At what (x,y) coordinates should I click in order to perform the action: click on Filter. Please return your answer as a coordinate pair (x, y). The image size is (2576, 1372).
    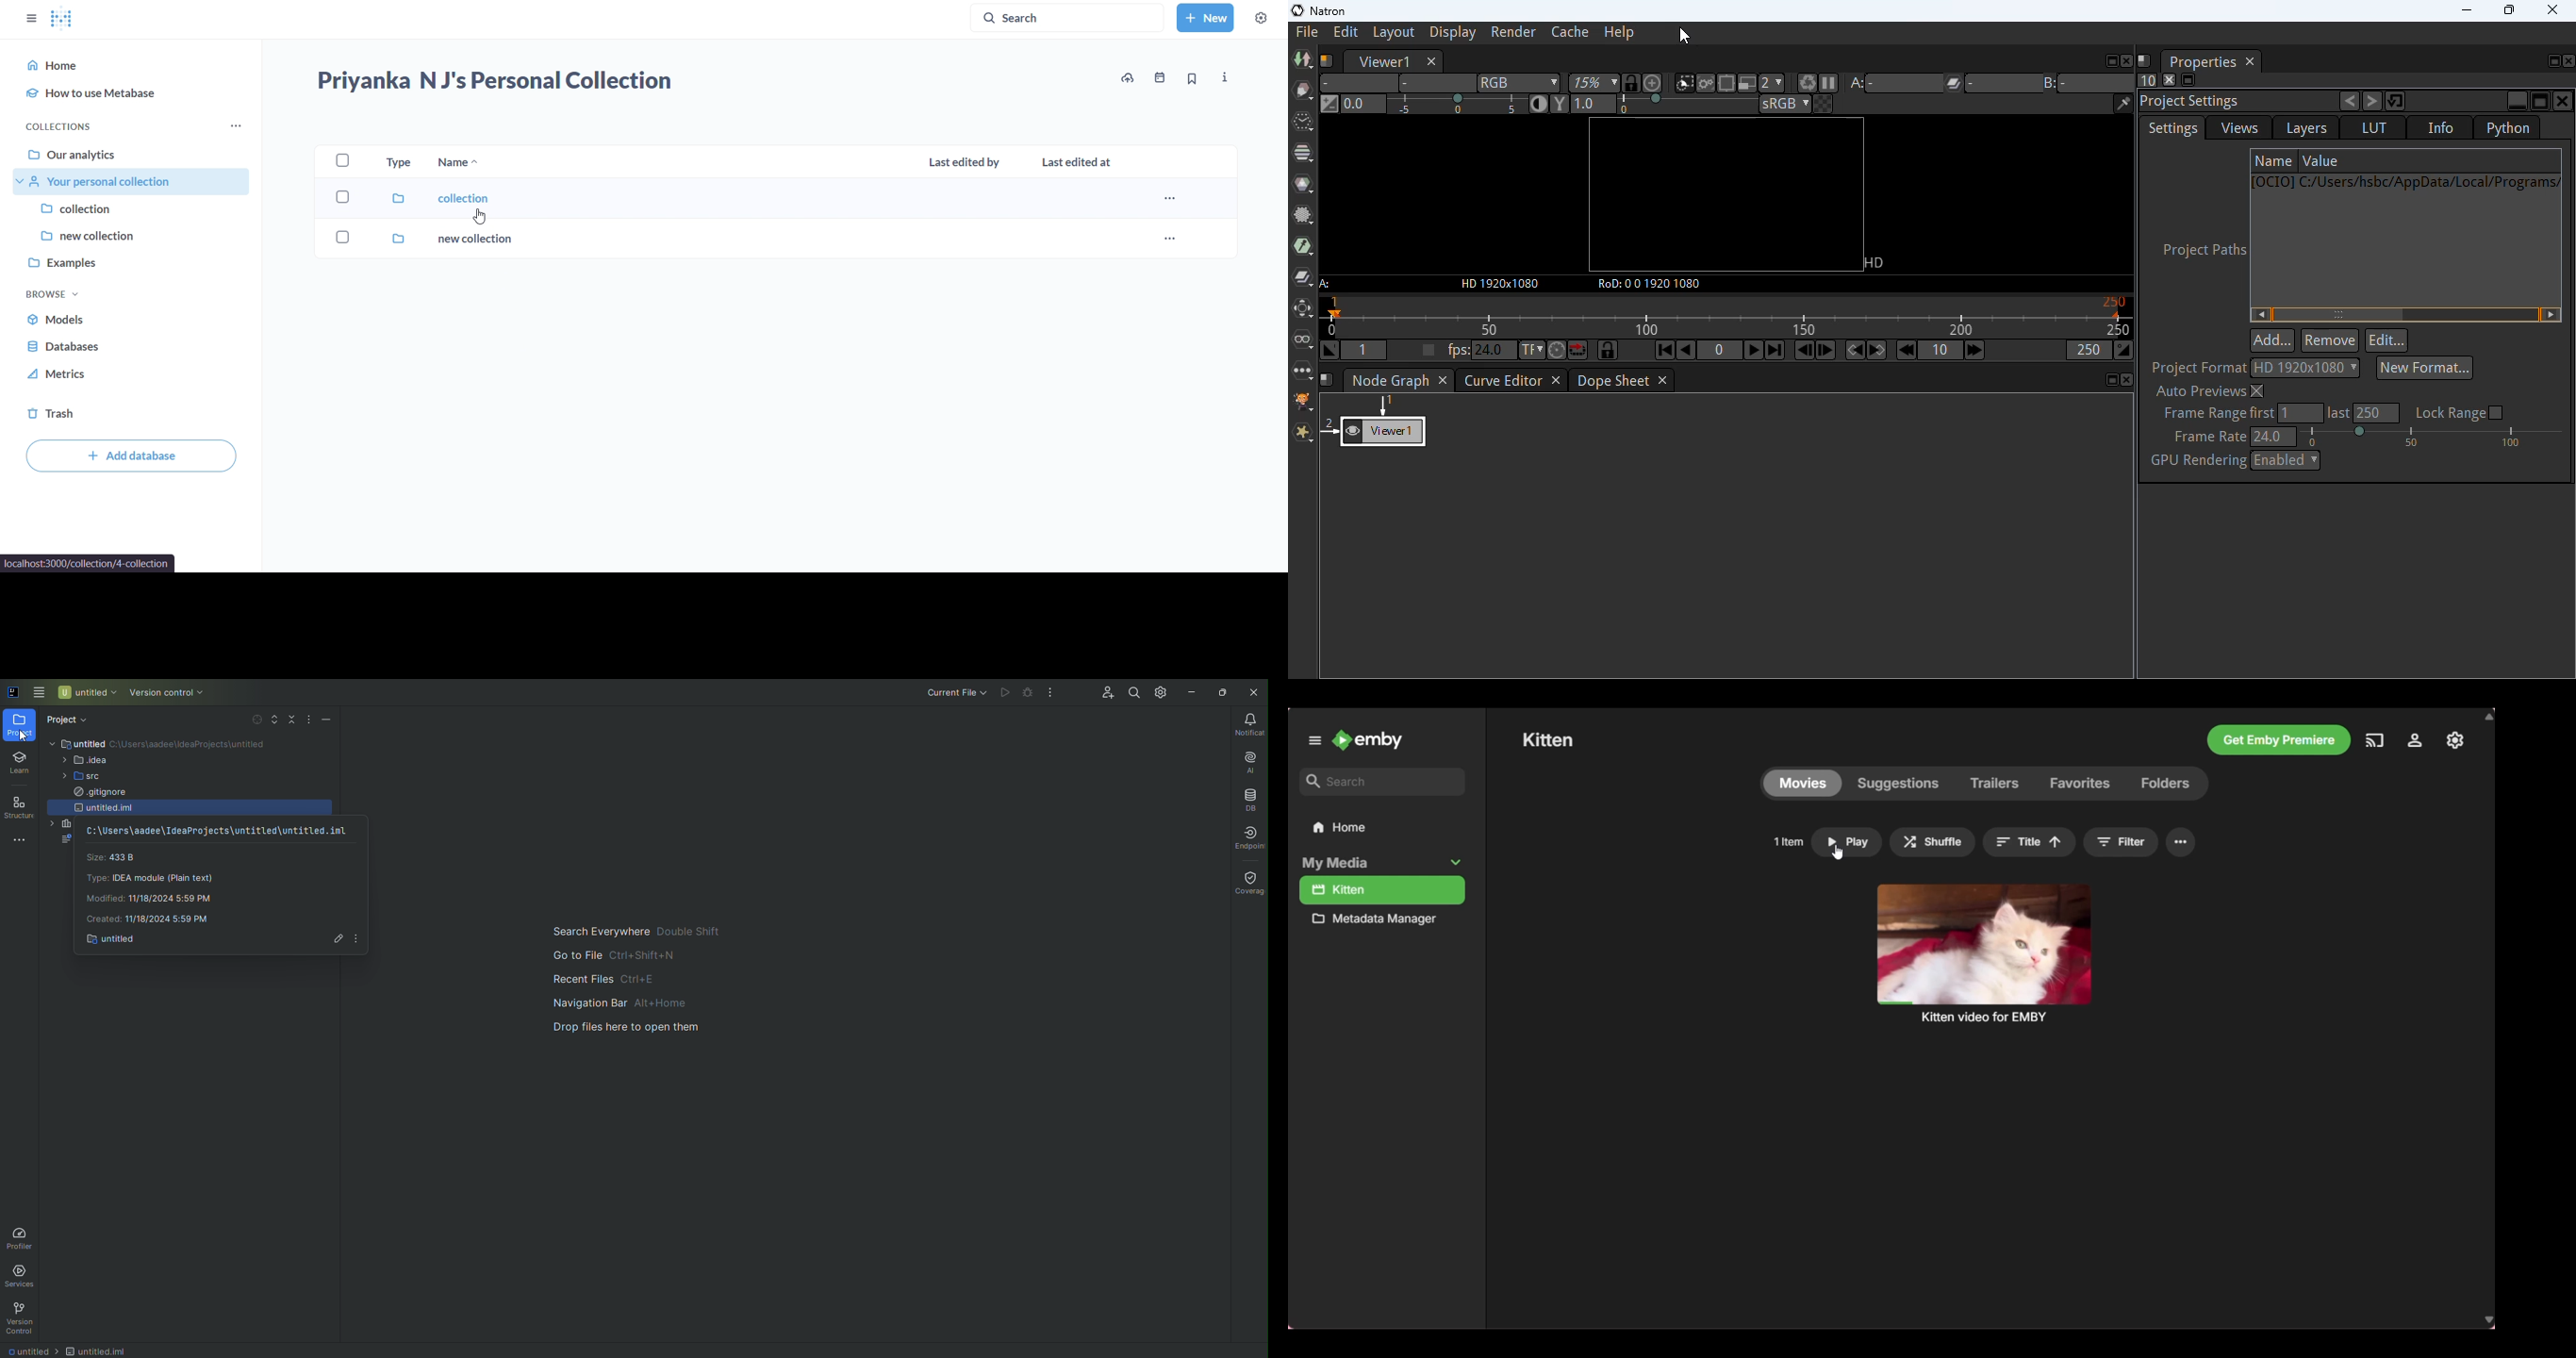
    Looking at the image, I should click on (2121, 842).